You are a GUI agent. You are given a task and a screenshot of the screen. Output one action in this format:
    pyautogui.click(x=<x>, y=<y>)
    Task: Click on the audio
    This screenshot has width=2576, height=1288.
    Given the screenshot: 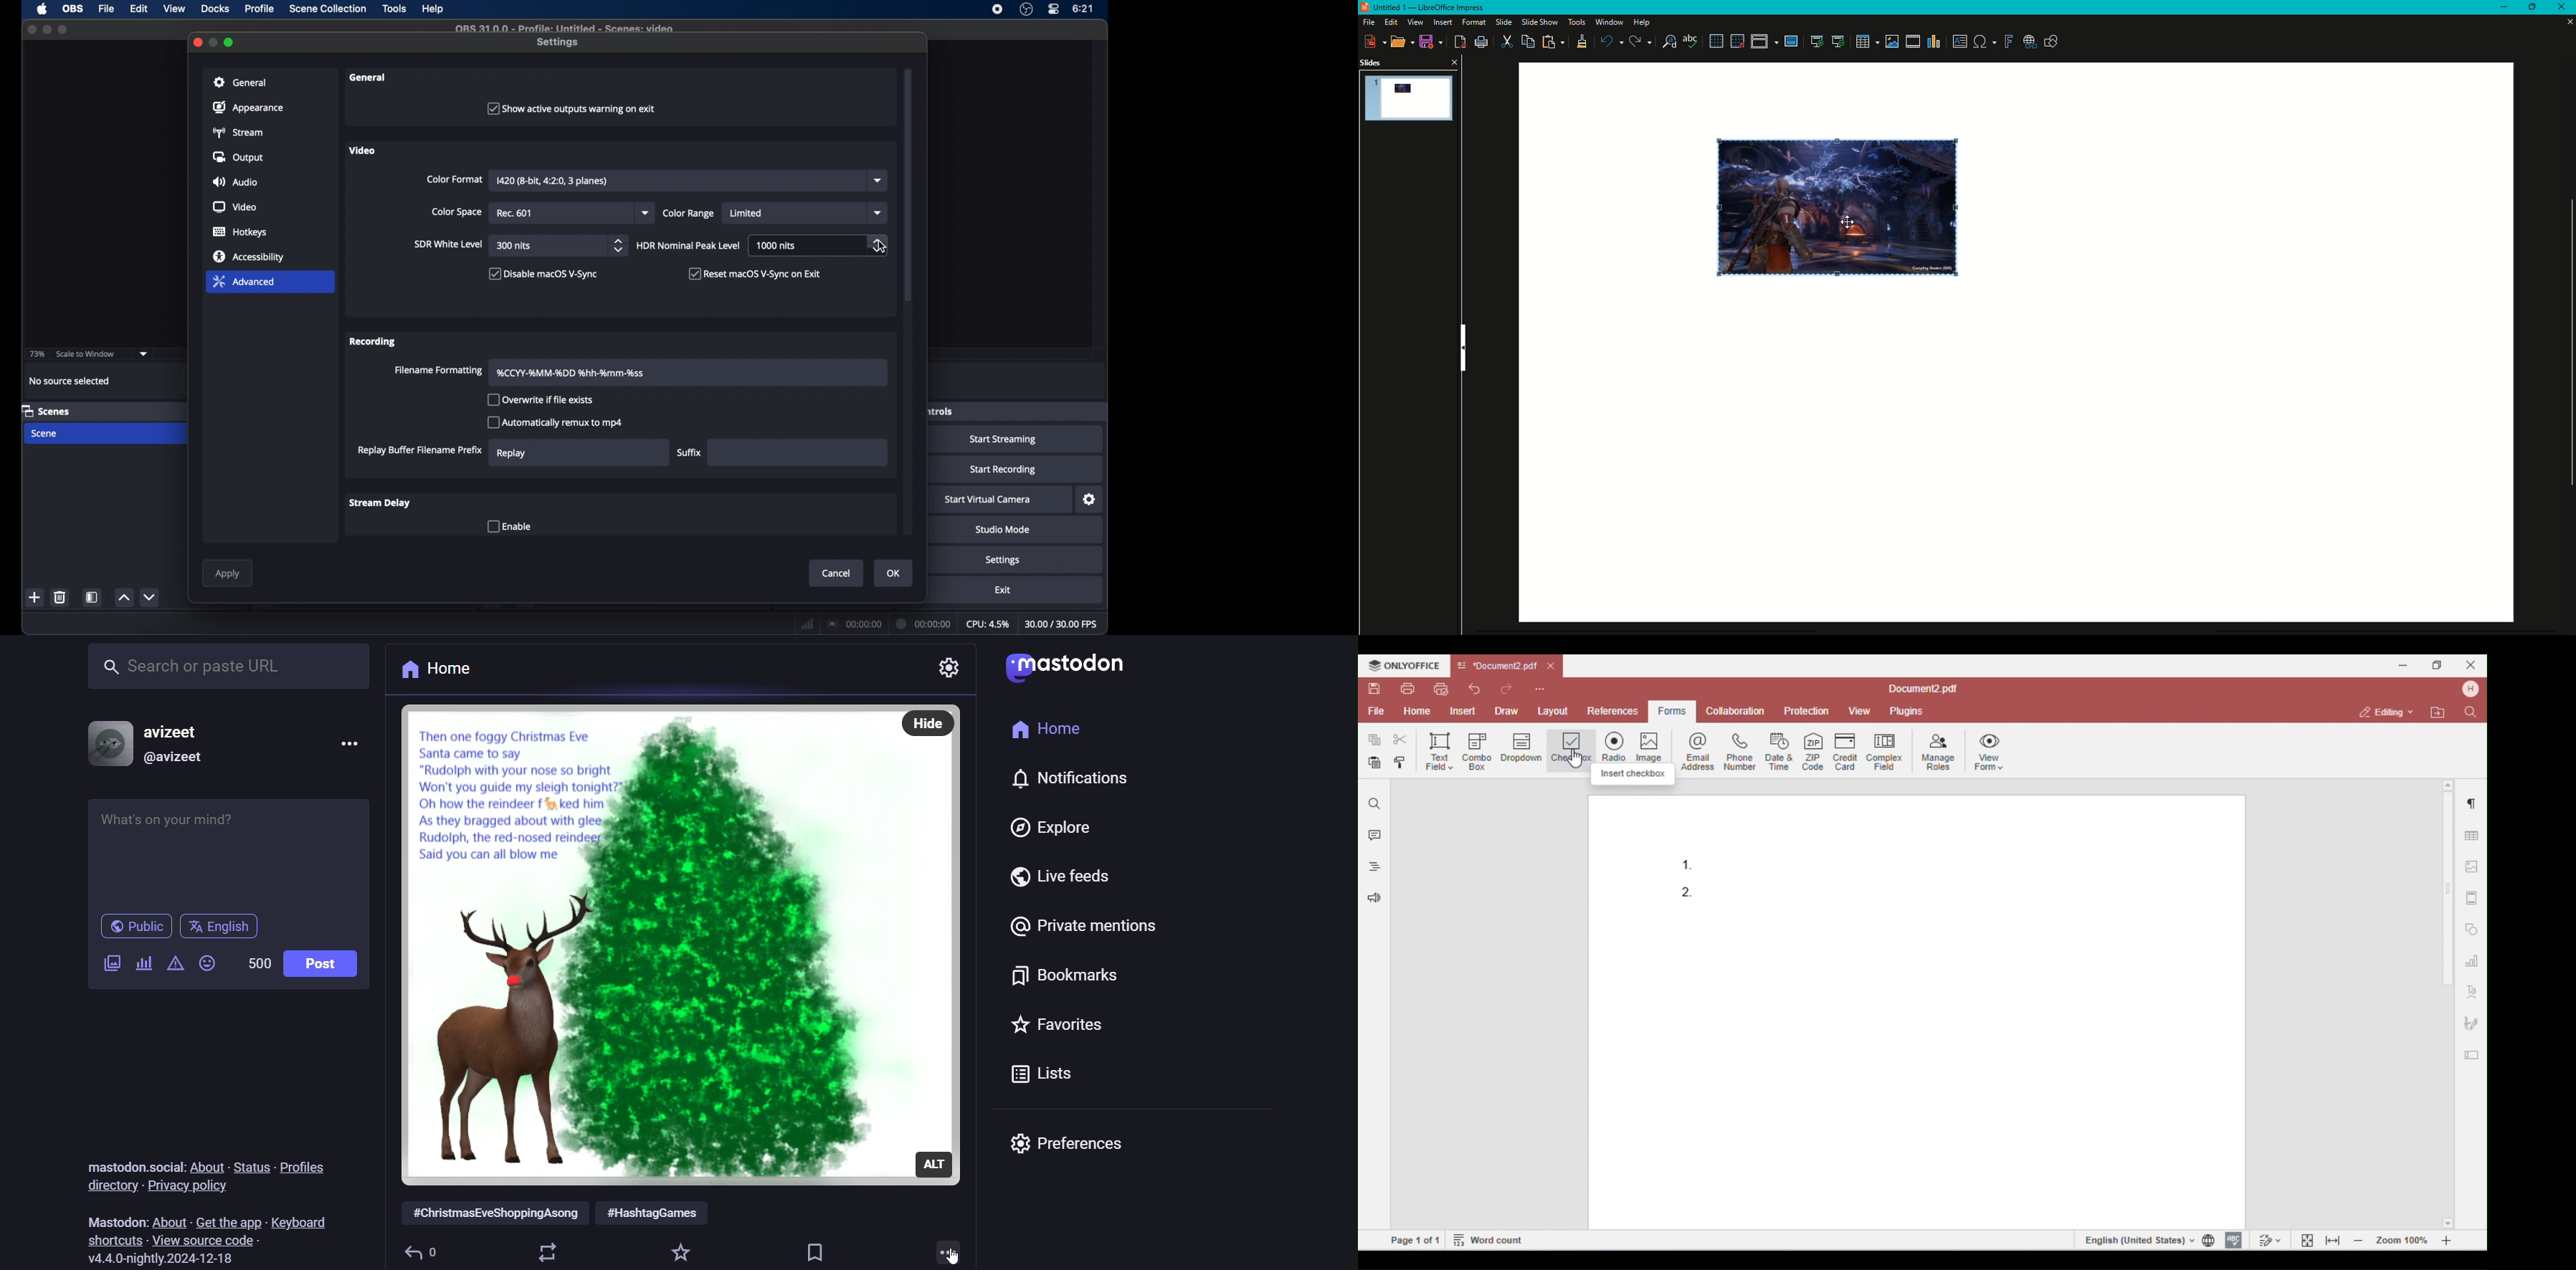 What is the action you would take?
    pyautogui.click(x=235, y=182)
    